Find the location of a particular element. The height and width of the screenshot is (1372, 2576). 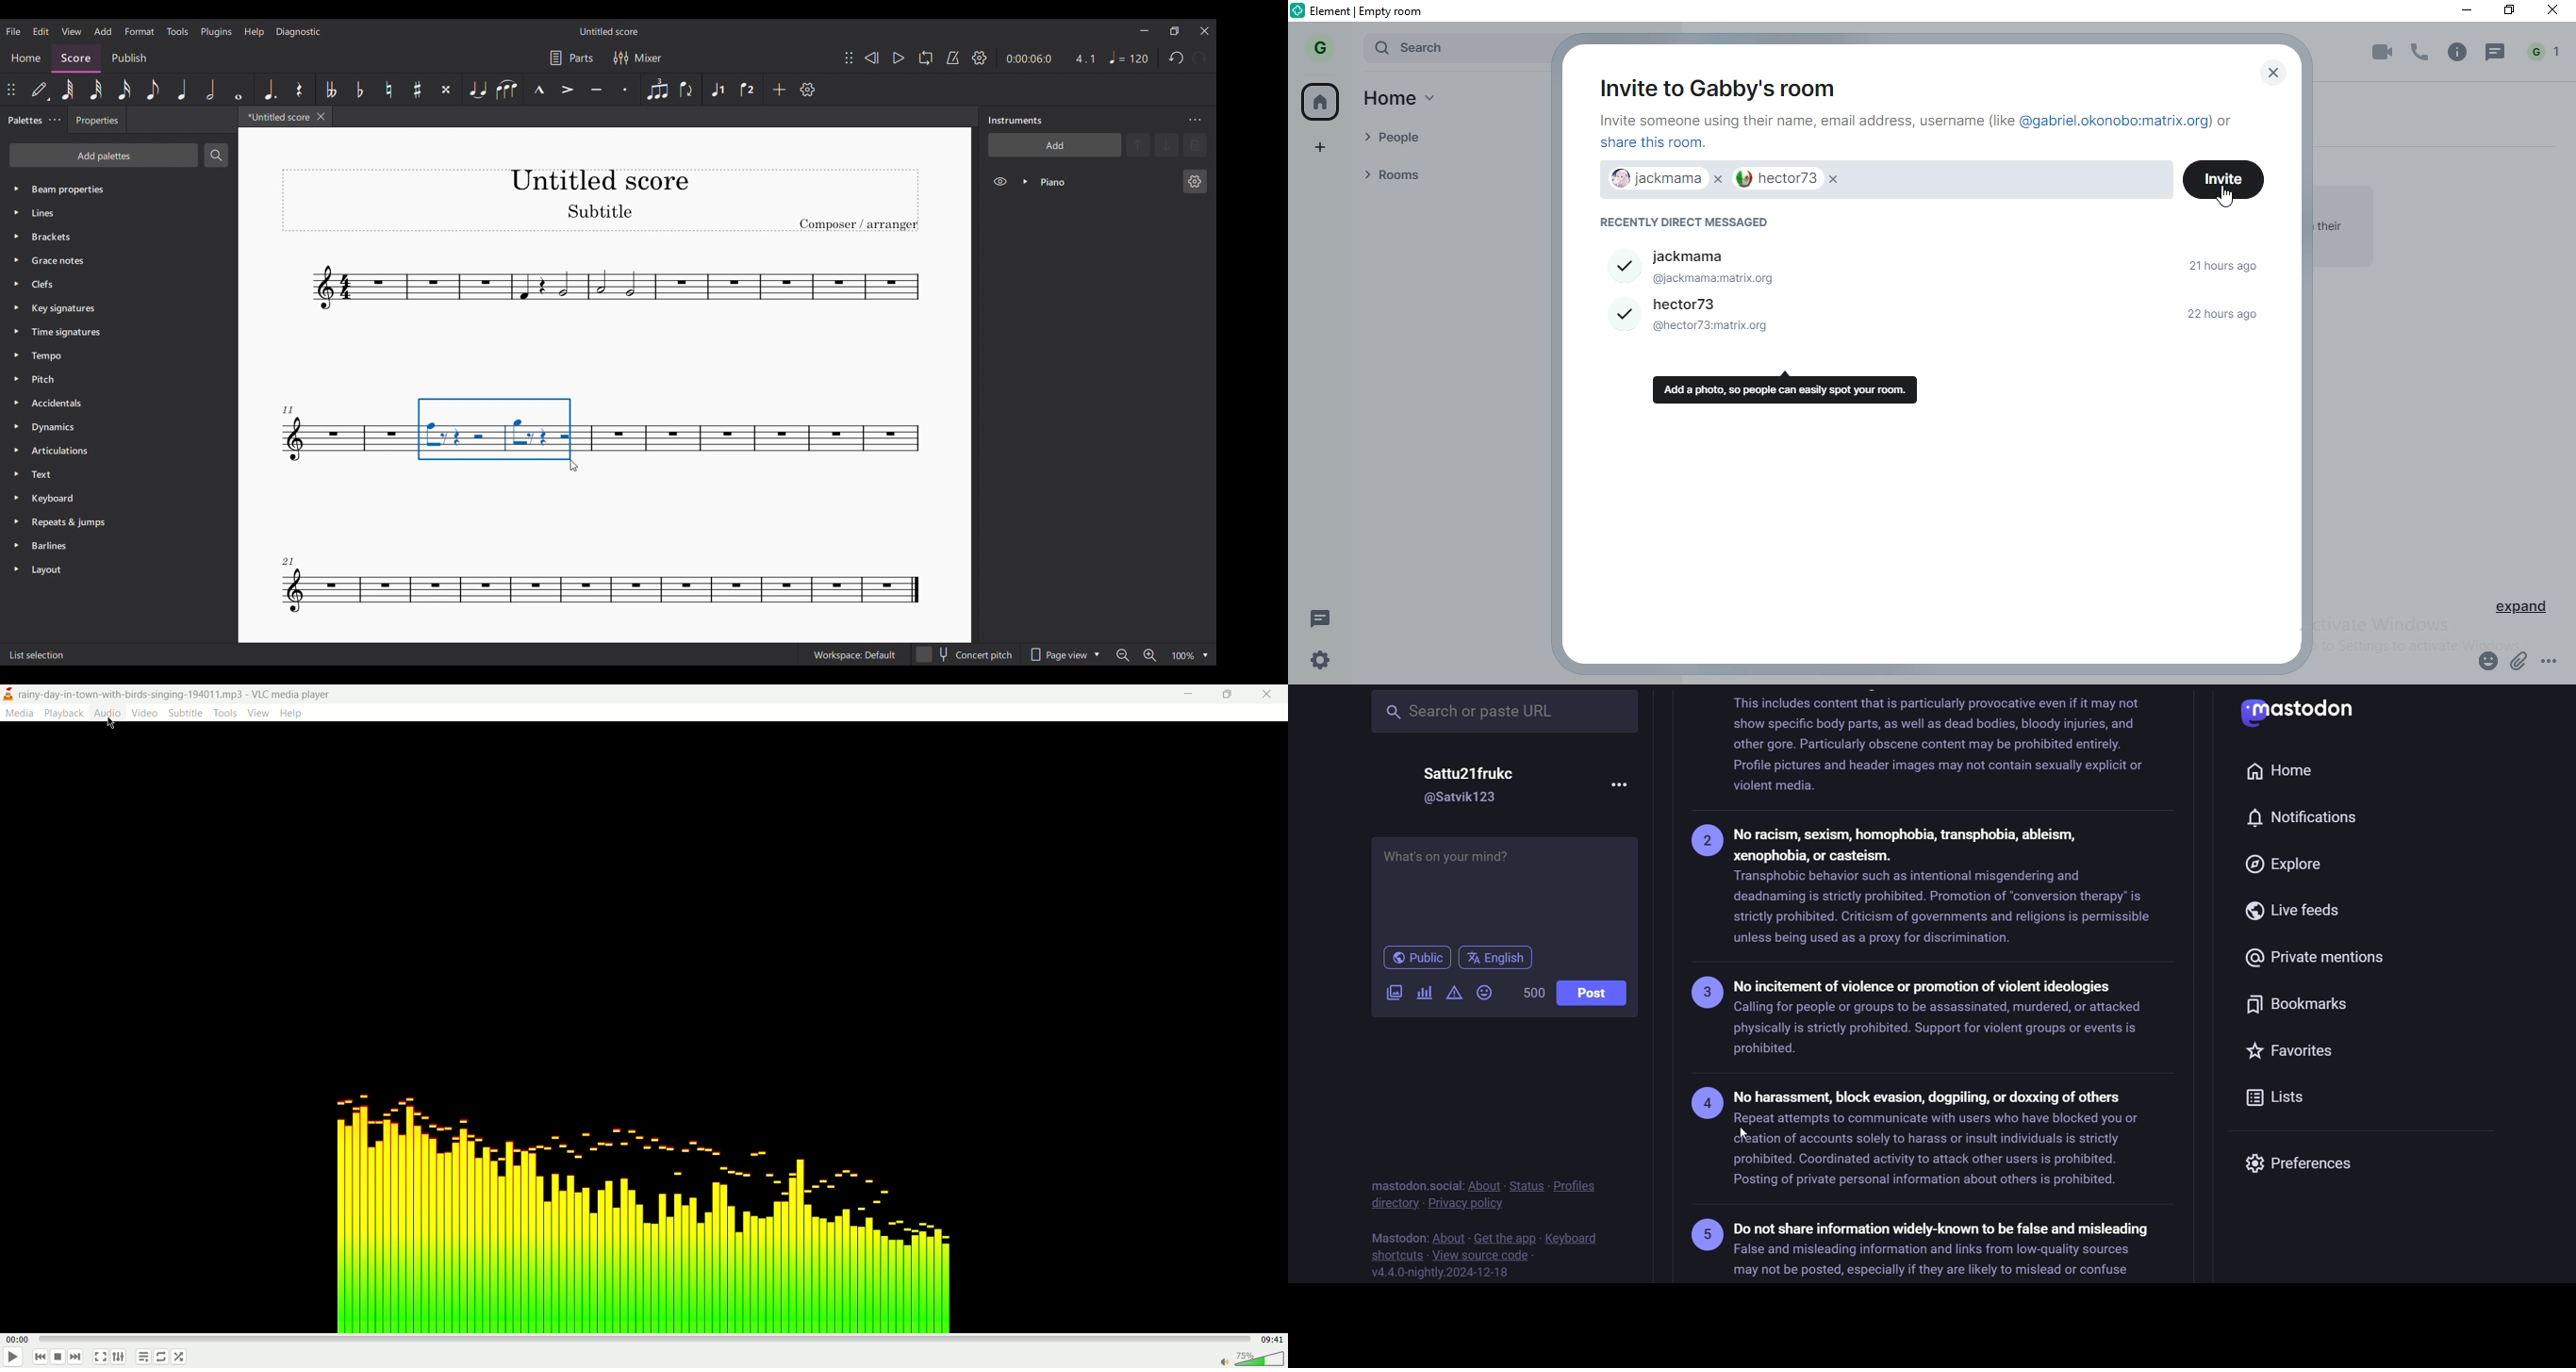

play/pause is located at coordinates (11, 1360).